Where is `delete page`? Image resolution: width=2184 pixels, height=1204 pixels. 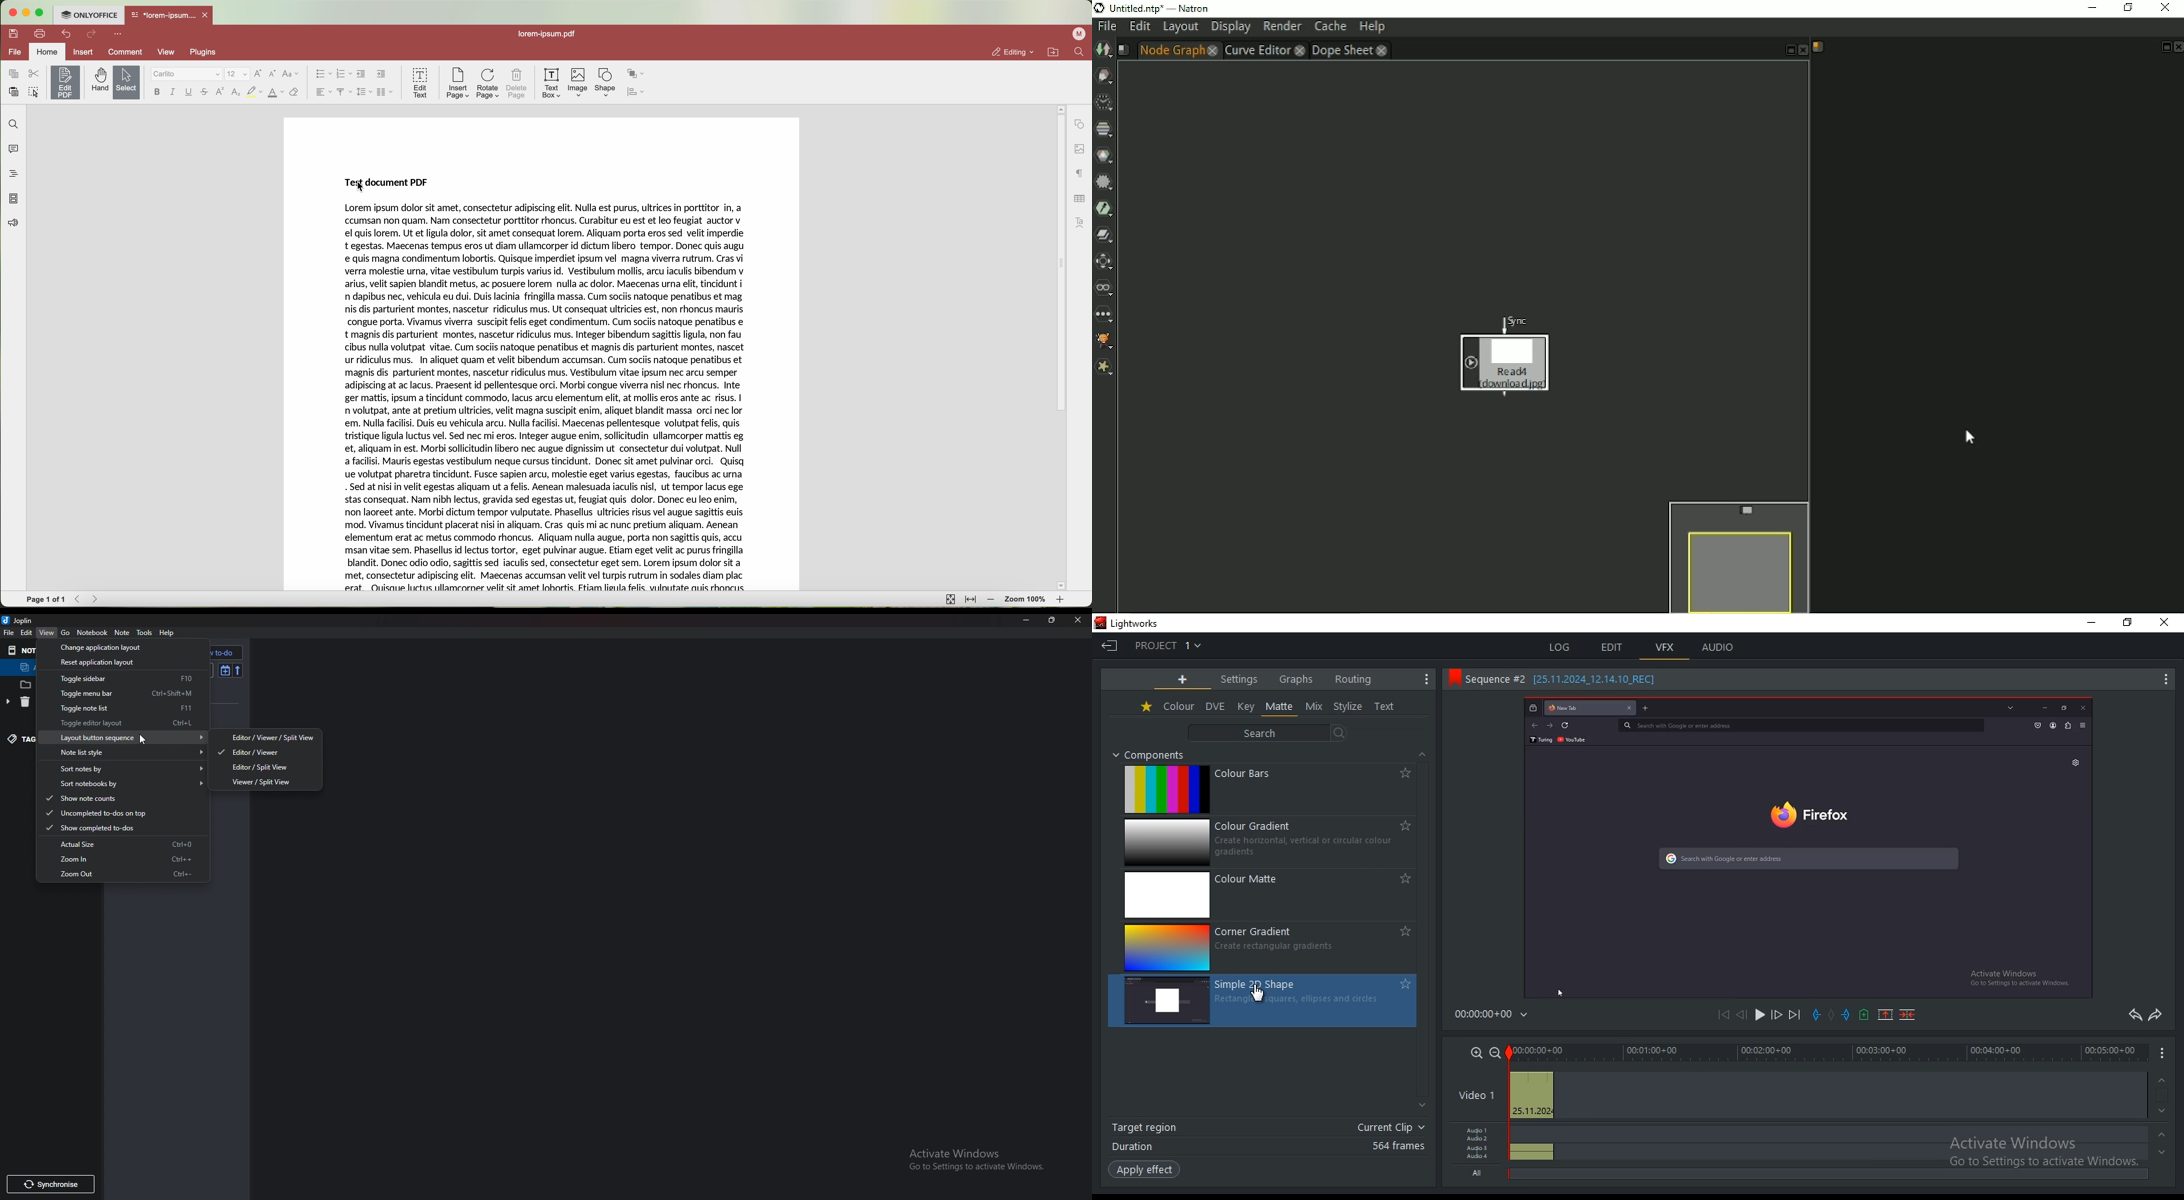 delete page is located at coordinates (517, 83).